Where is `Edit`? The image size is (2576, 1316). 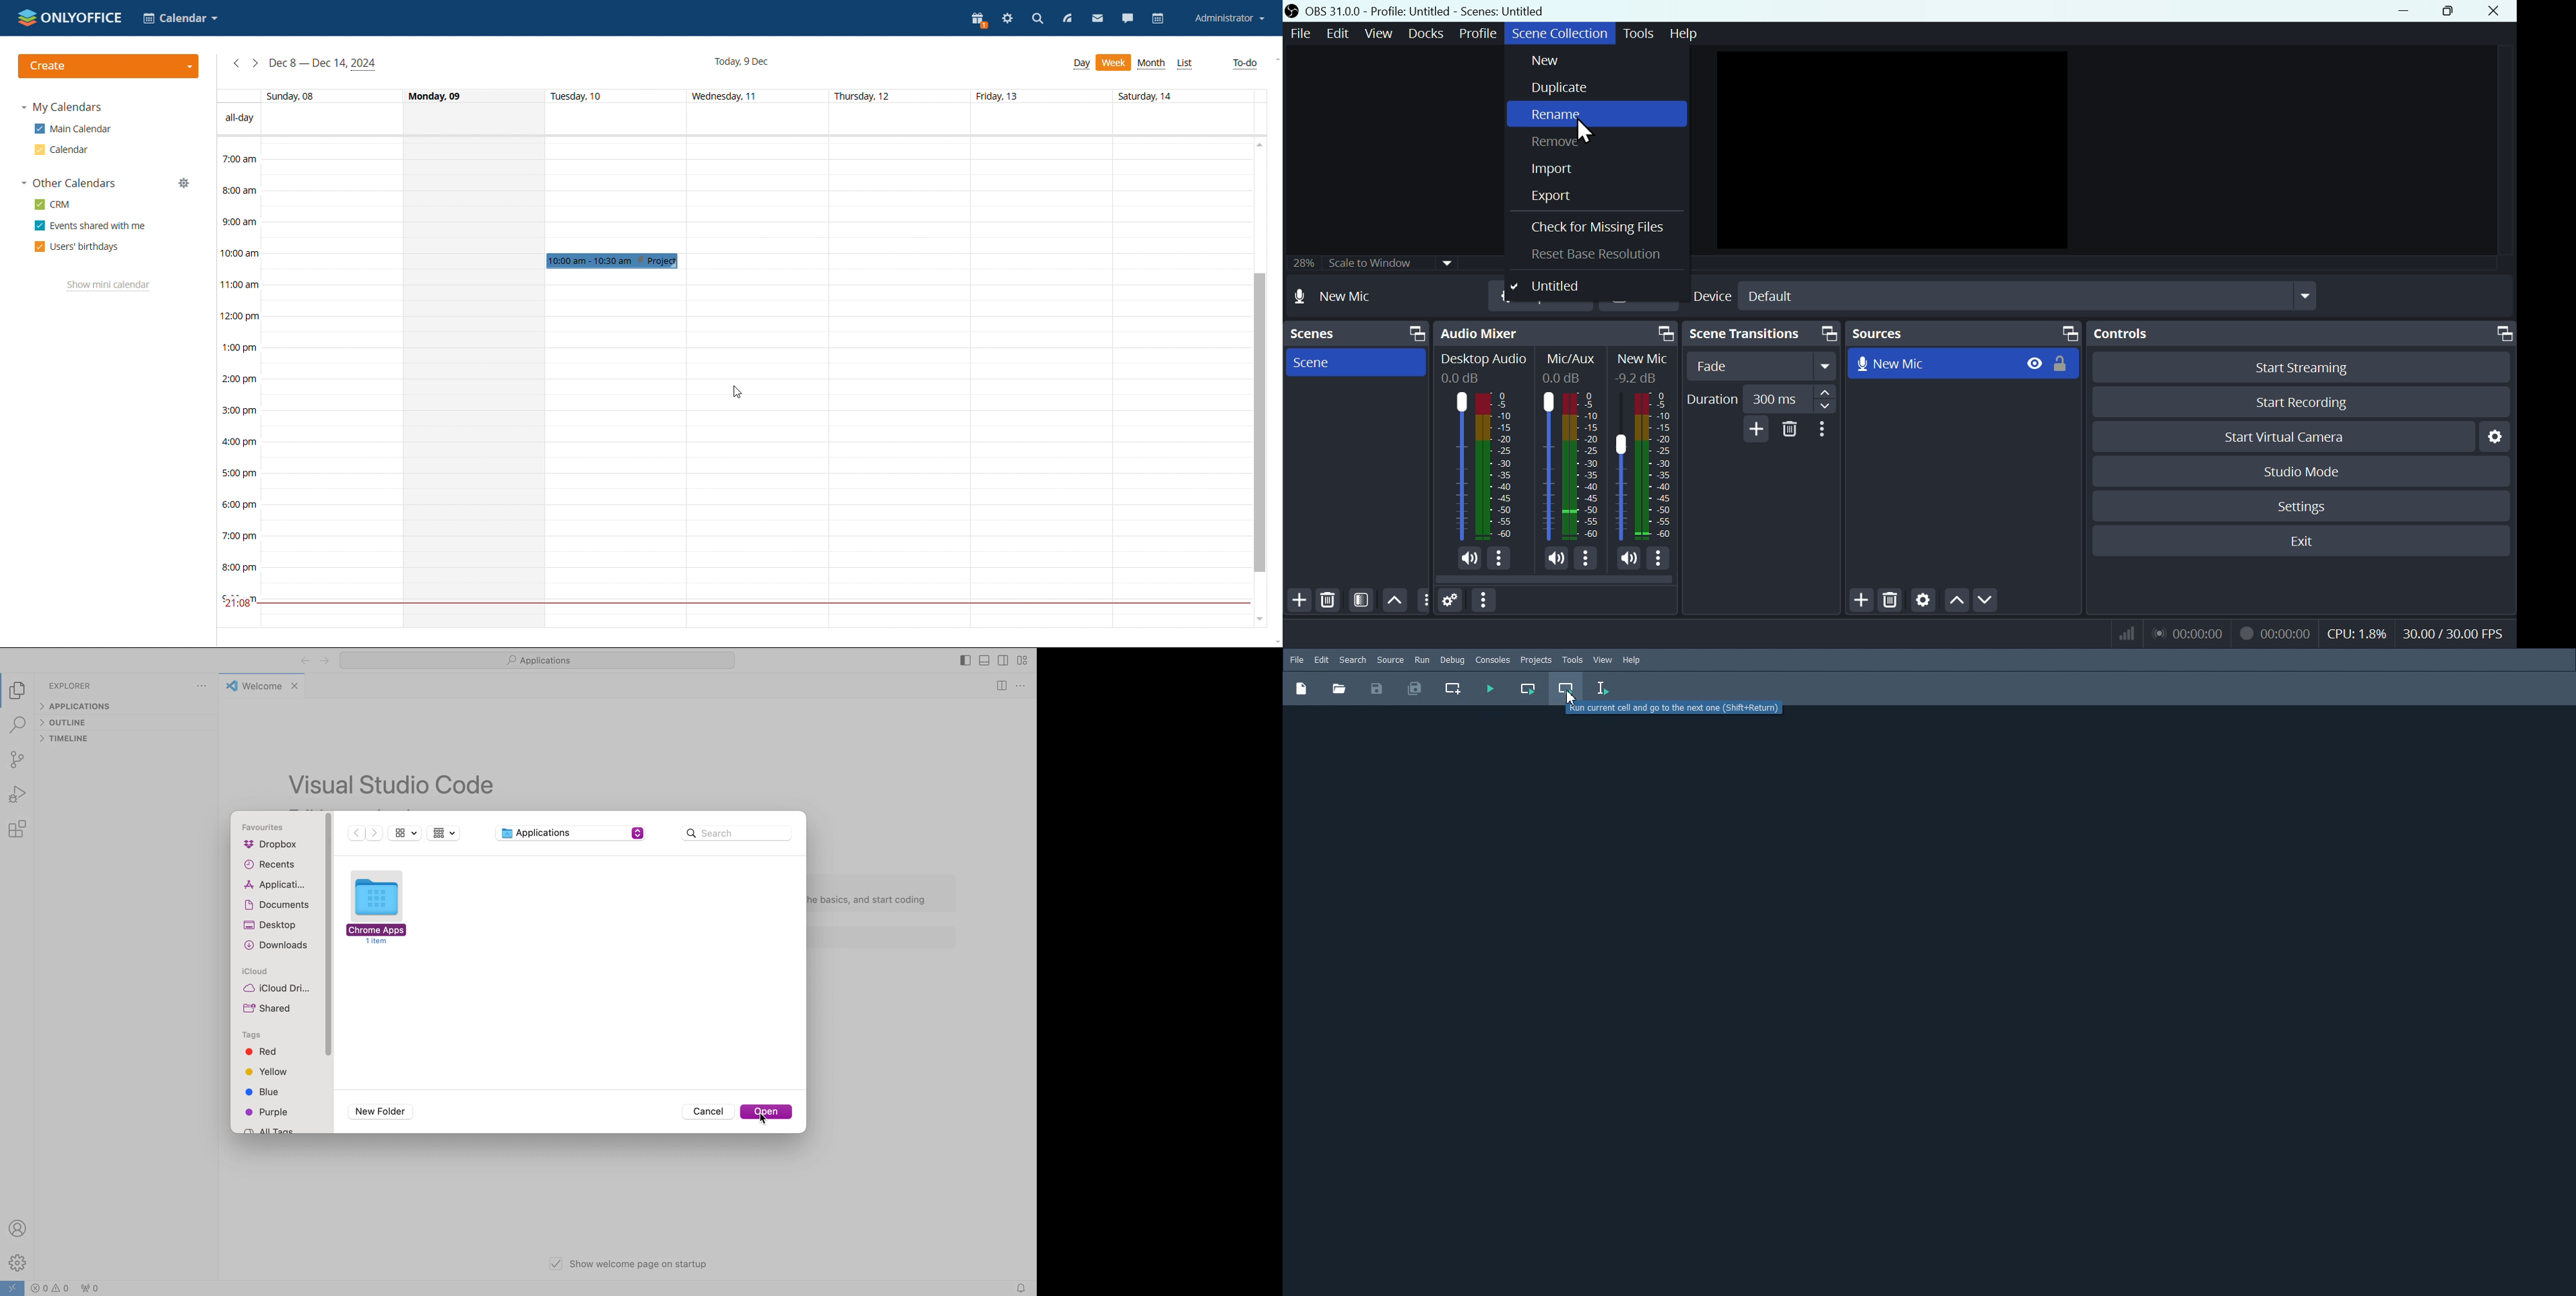
Edit is located at coordinates (1333, 35).